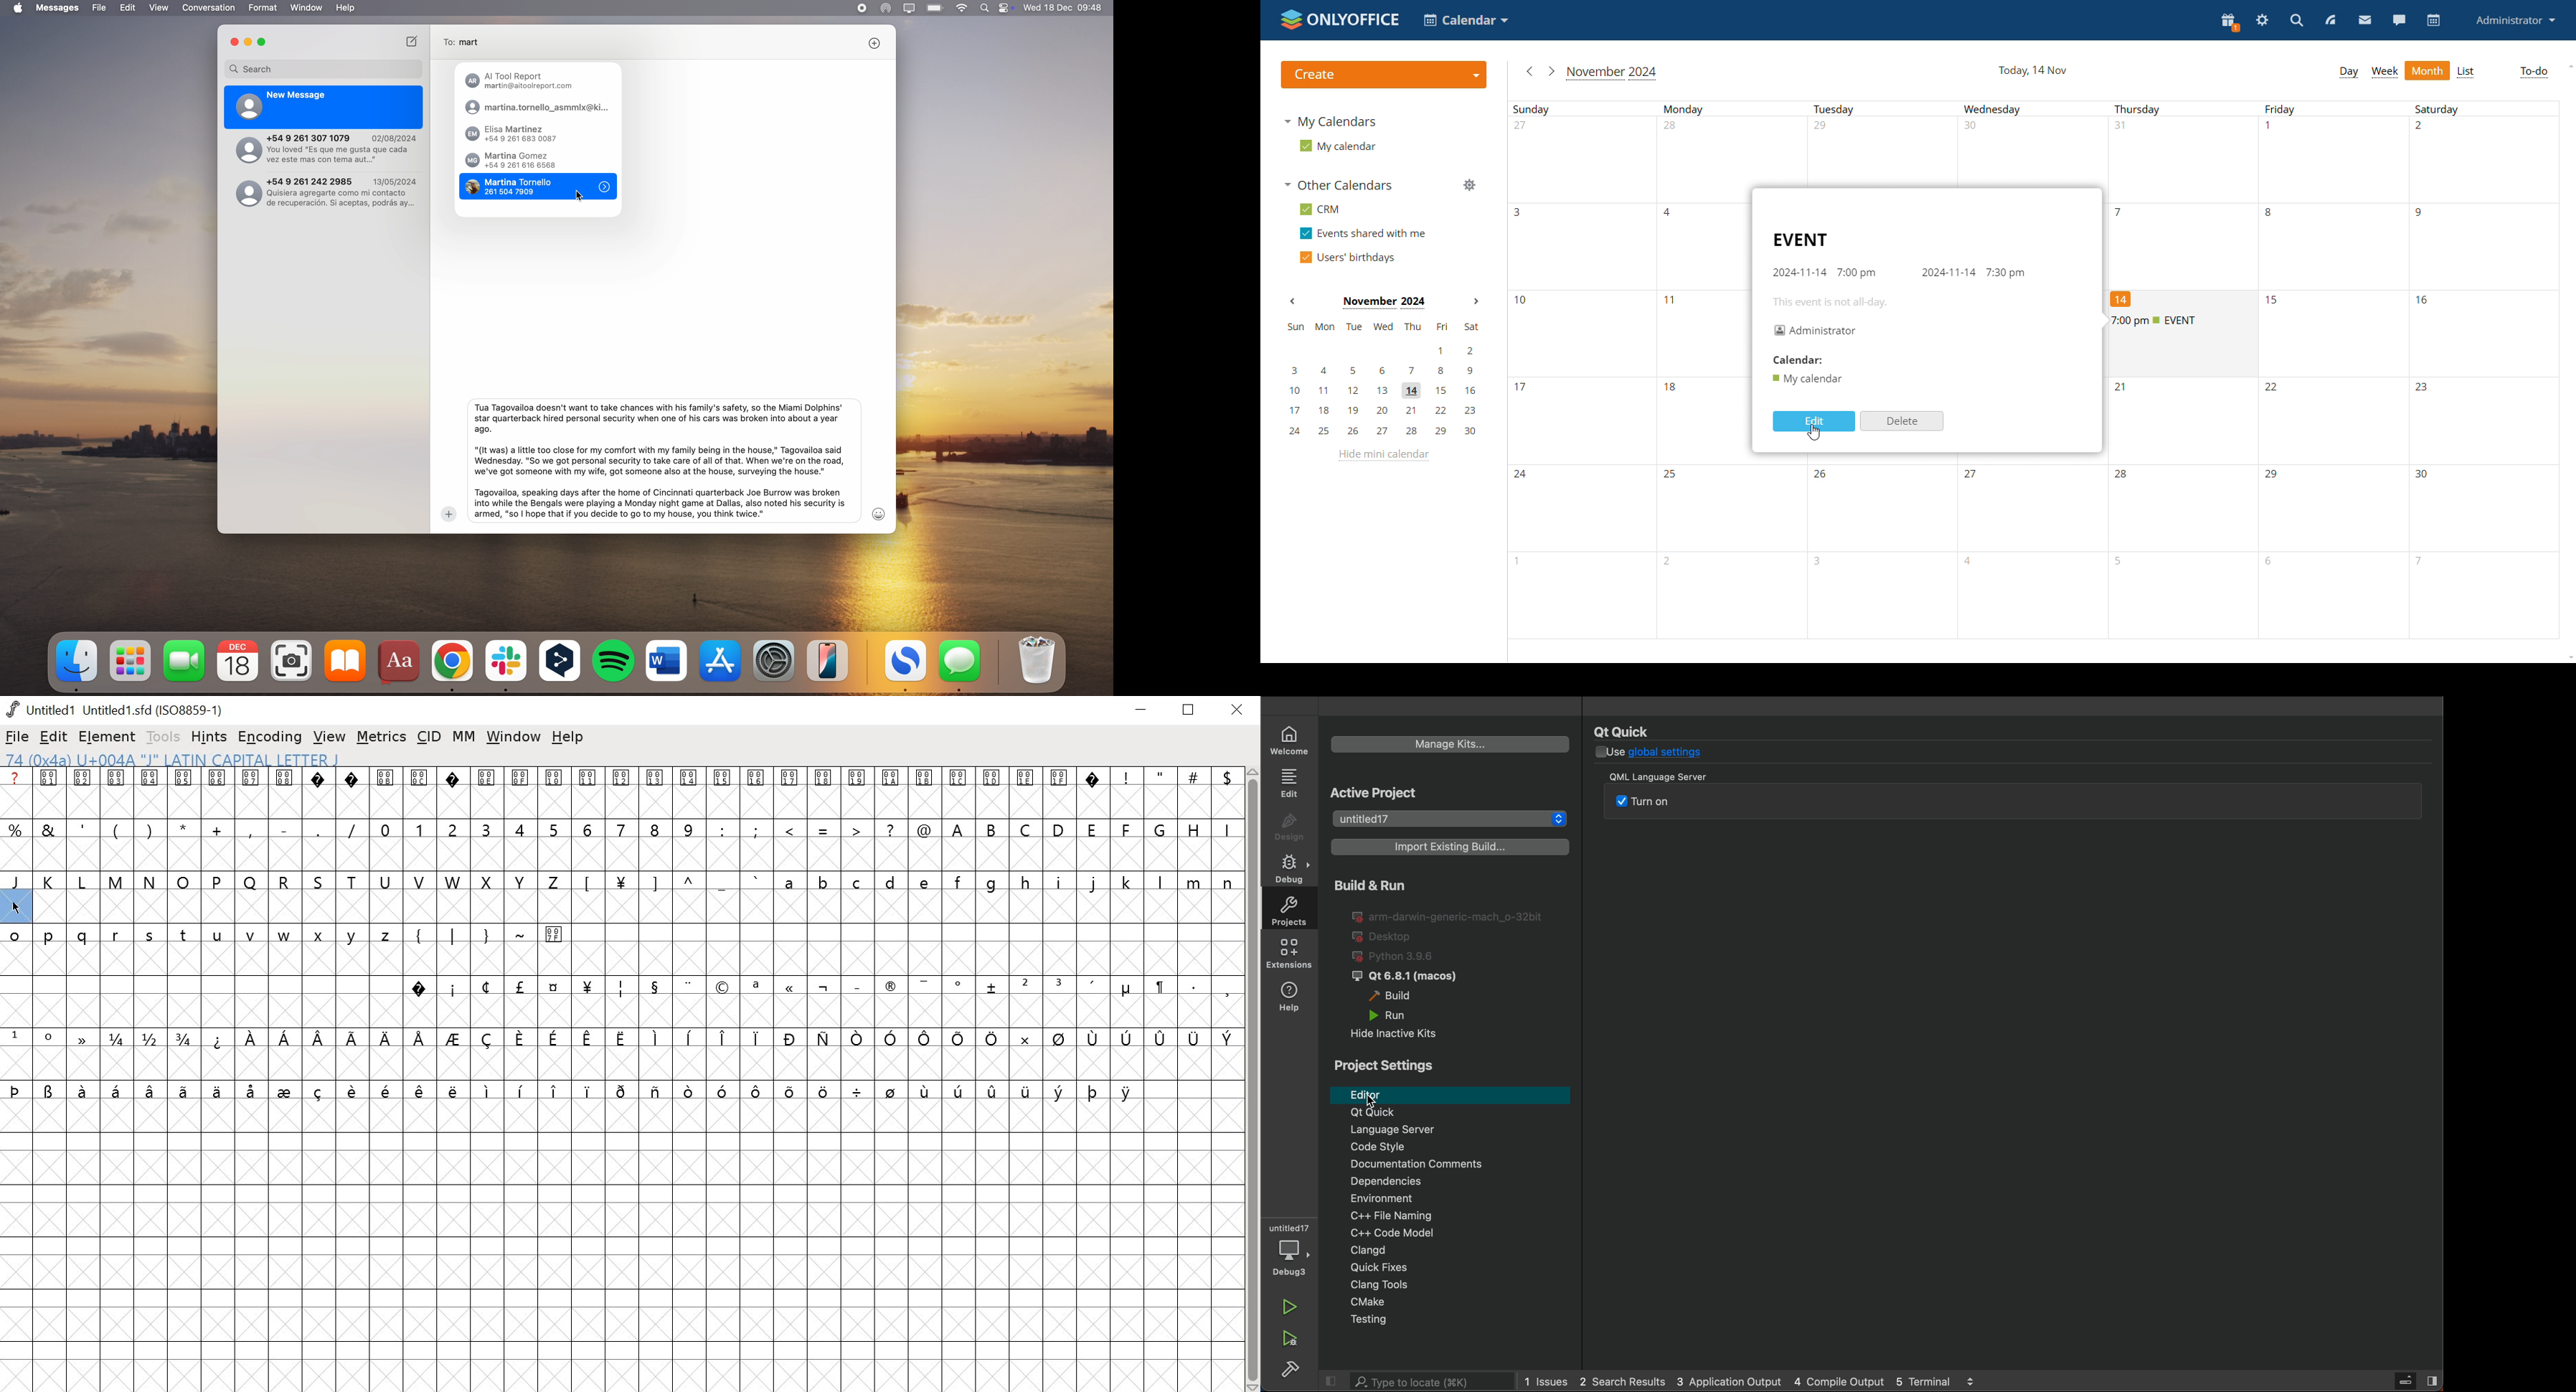  I want to click on view, so click(159, 8).